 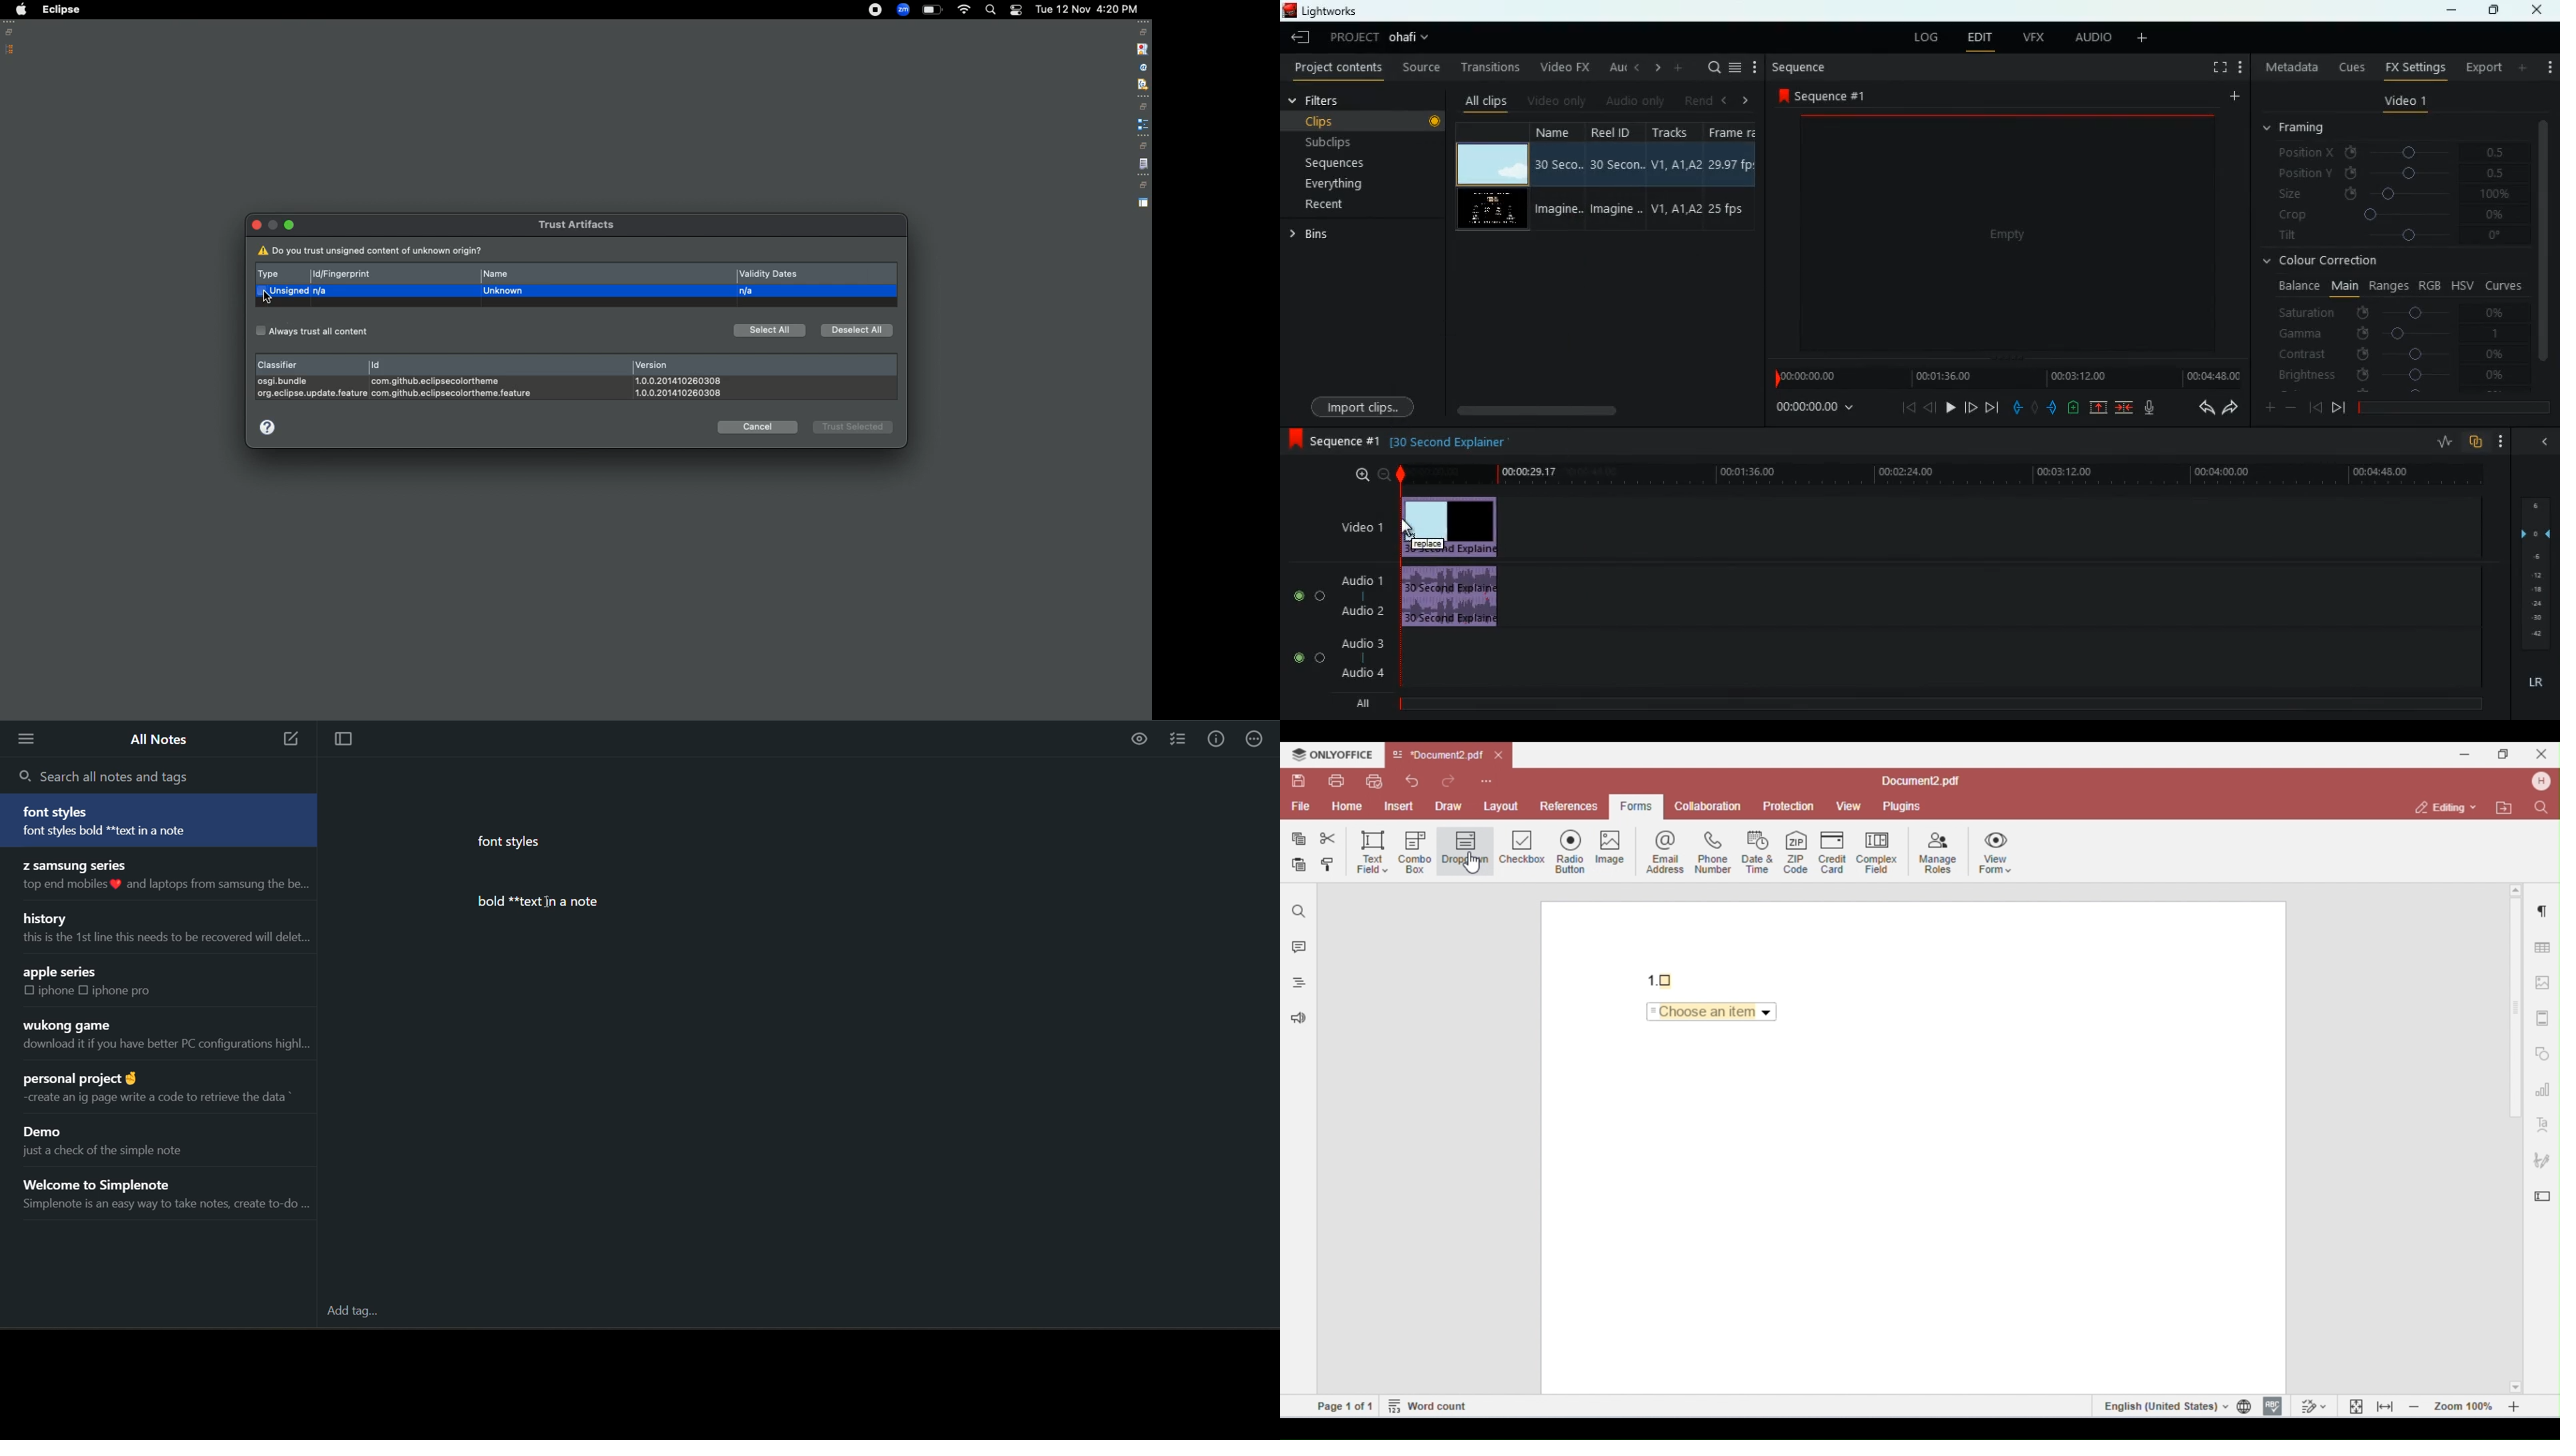 What do you see at coordinates (1327, 206) in the screenshot?
I see `recent` at bounding box center [1327, 206].